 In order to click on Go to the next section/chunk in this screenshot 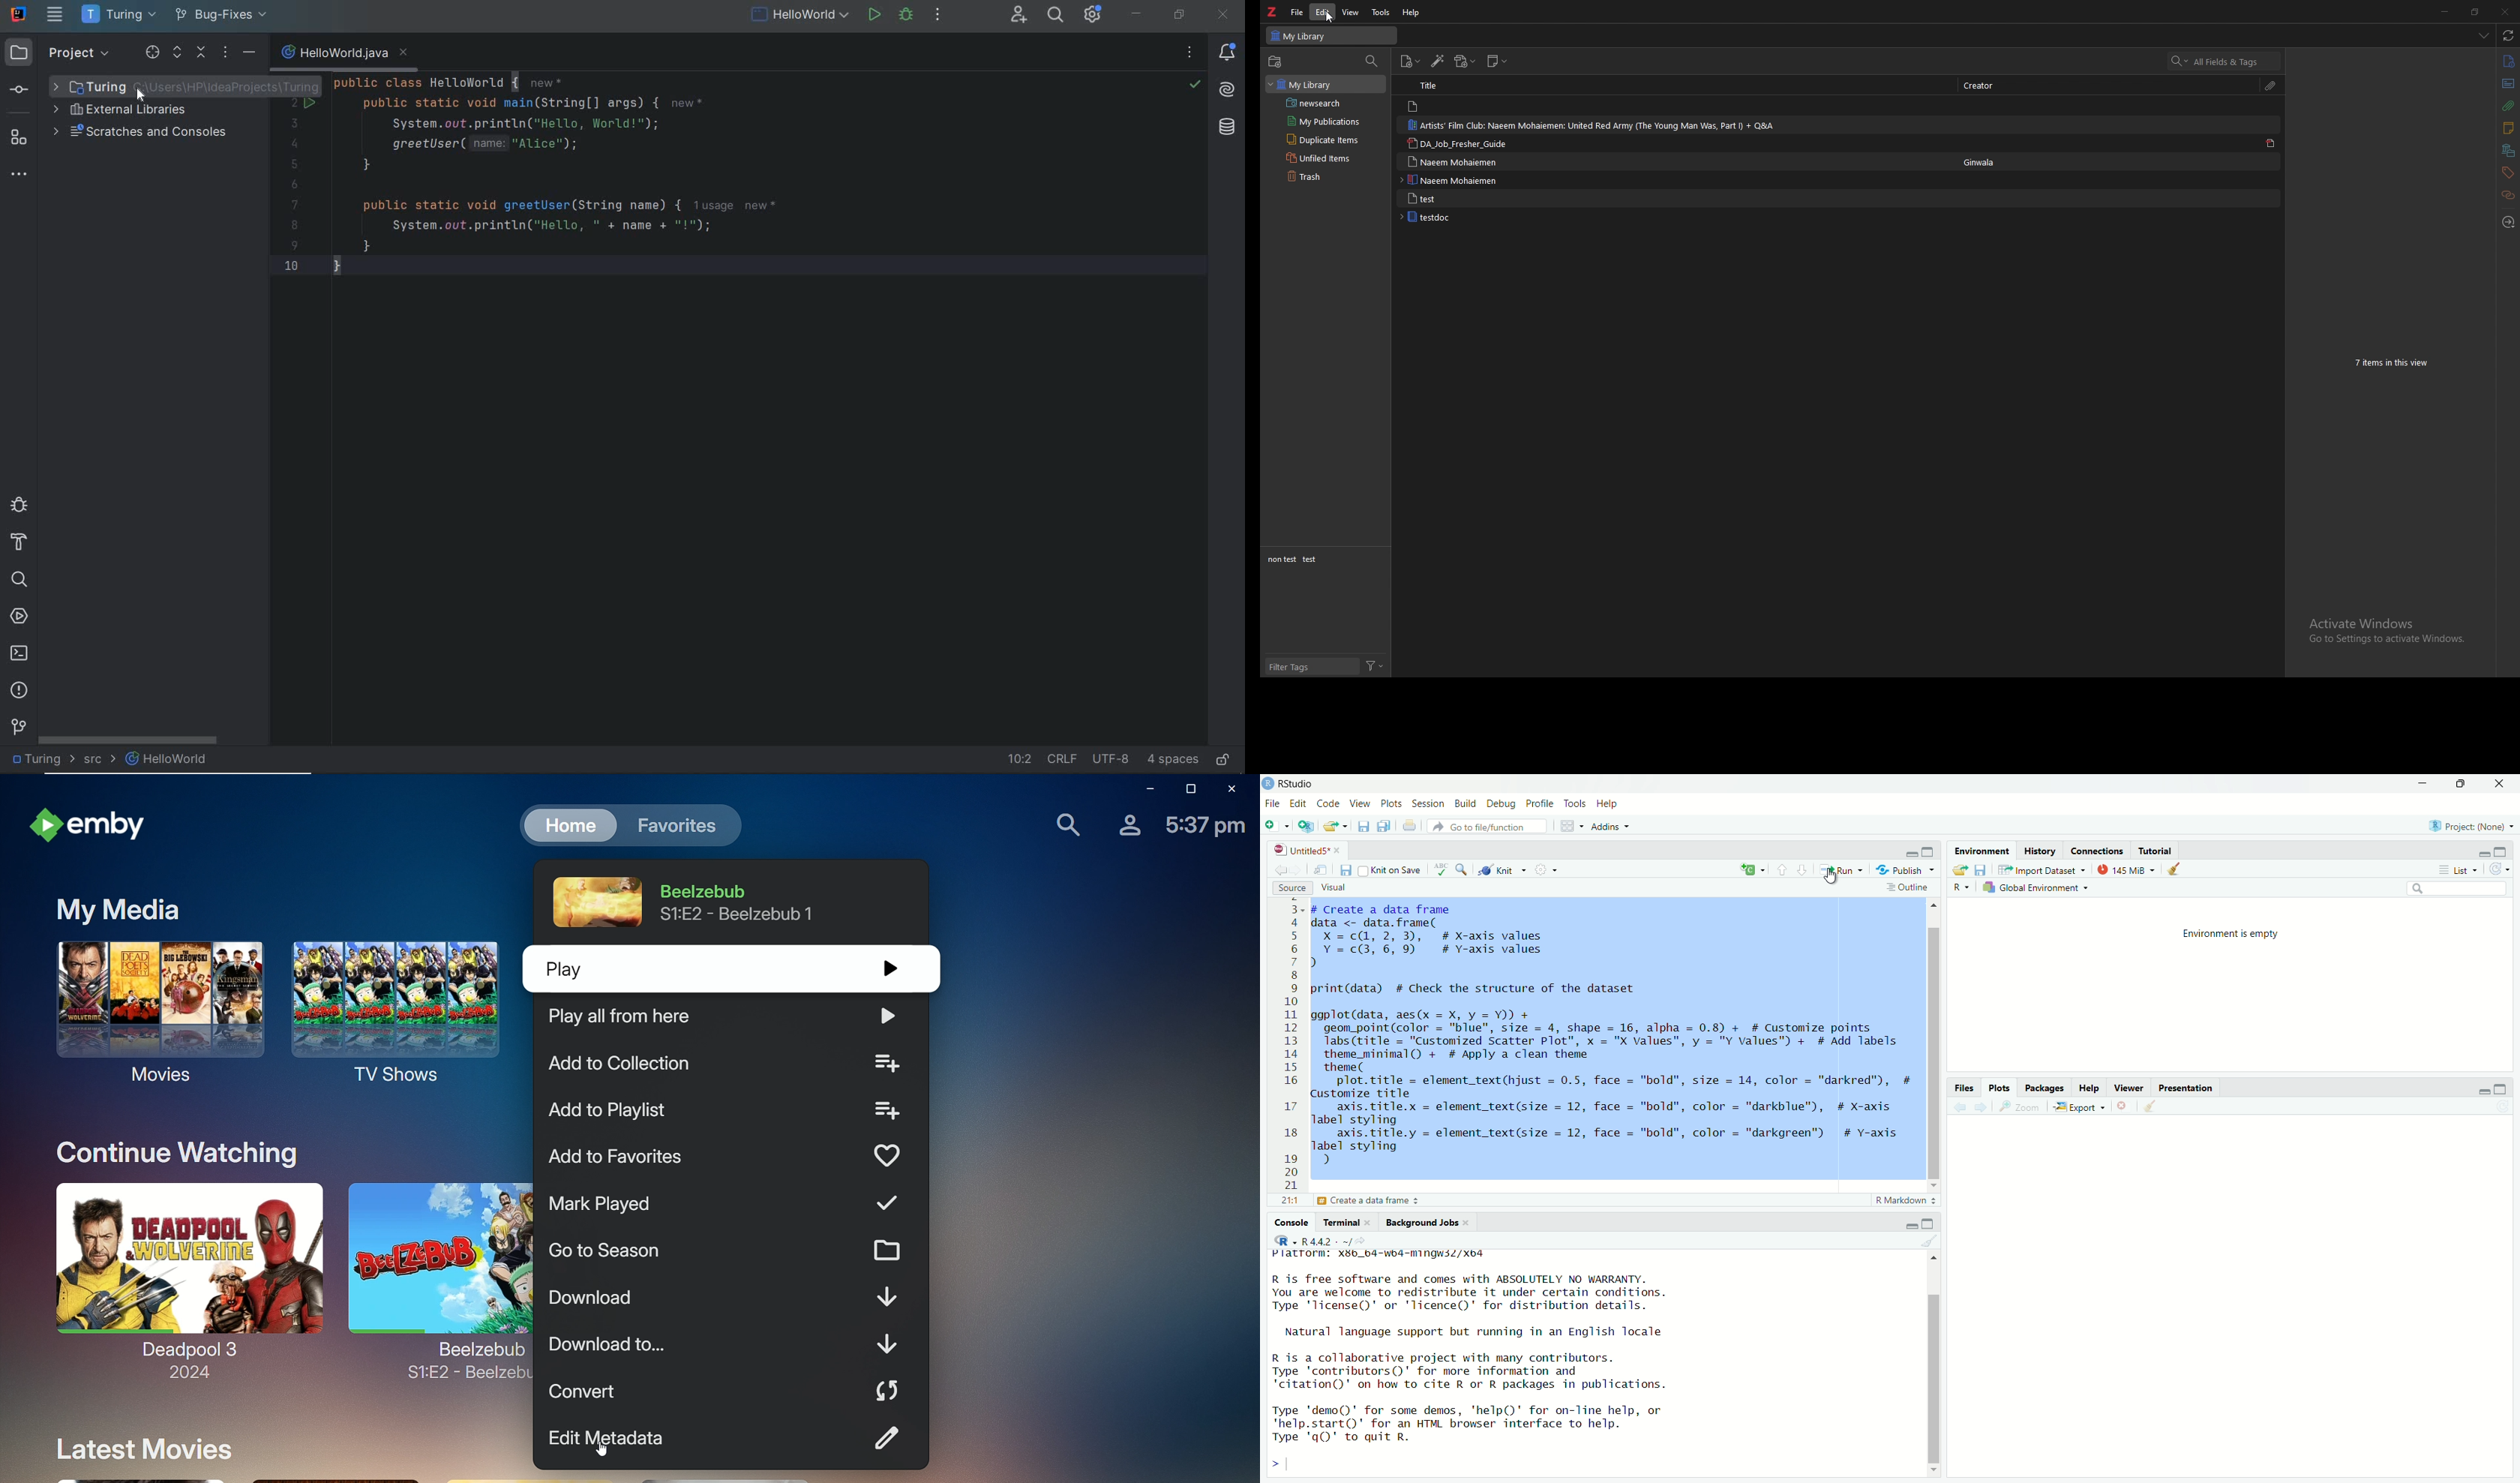, I will do `click(1802, 869)`.